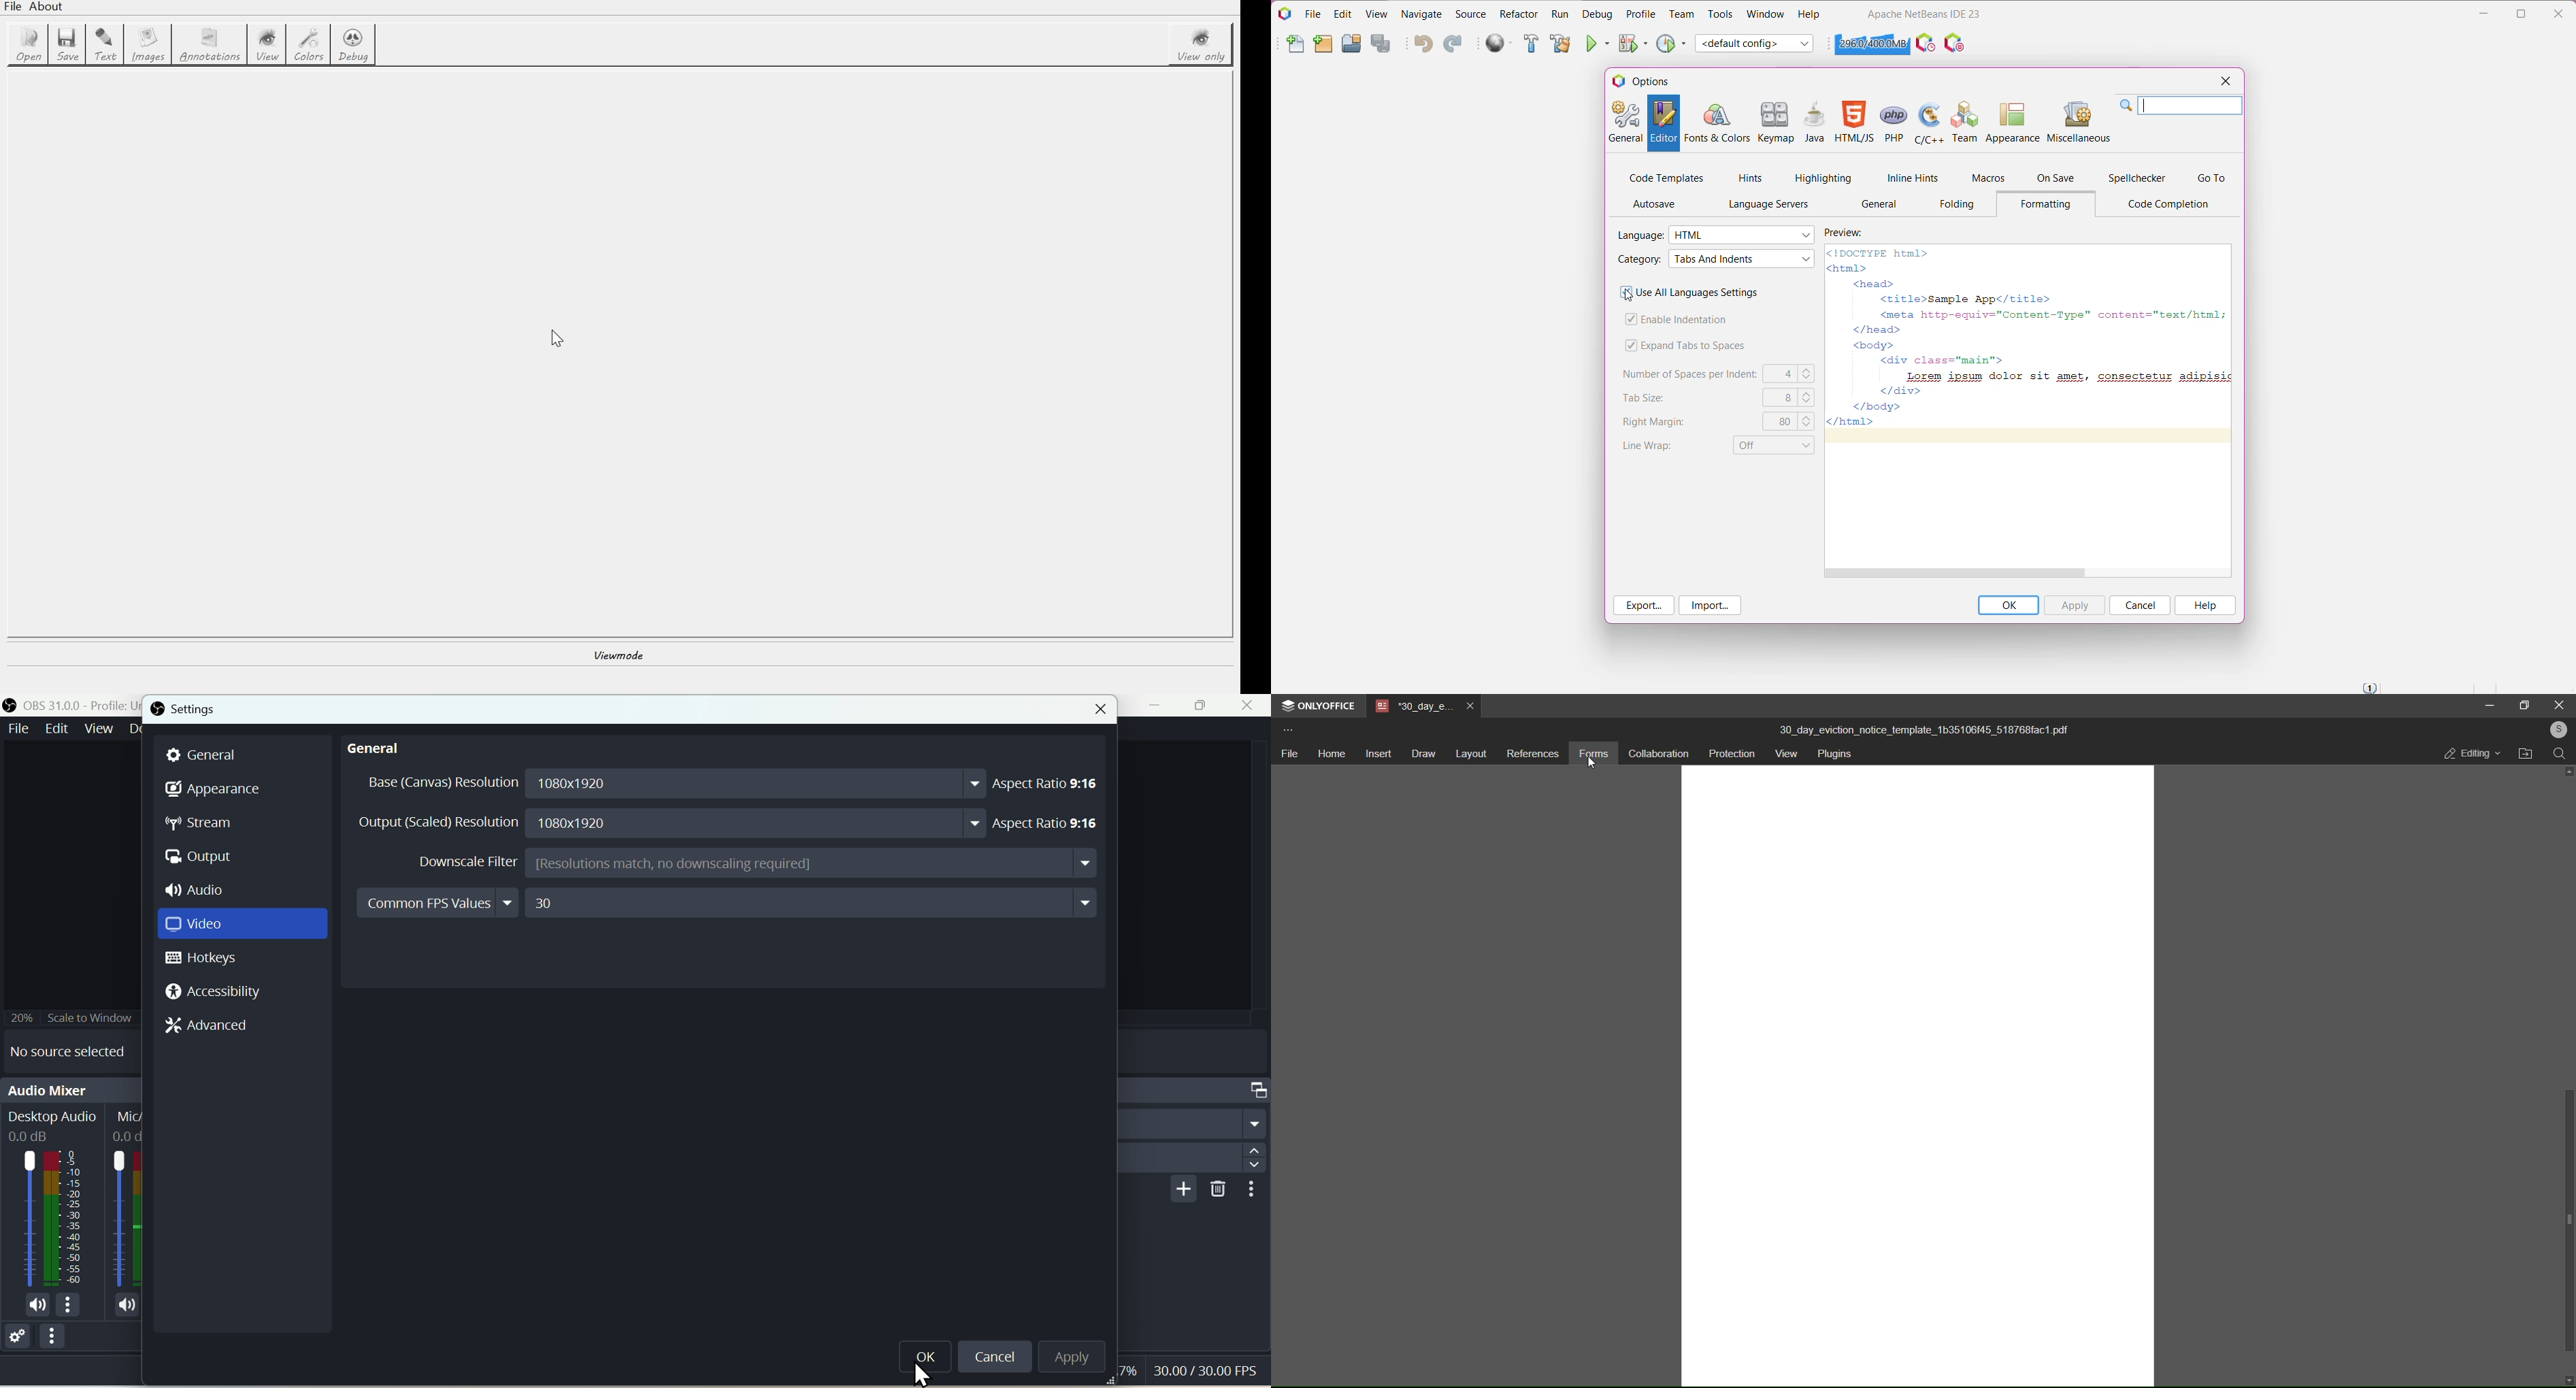 The height and width of the screenshot is (1400, 2576). I want to click on Aspect ratio 9:16, so click(1052, 784).